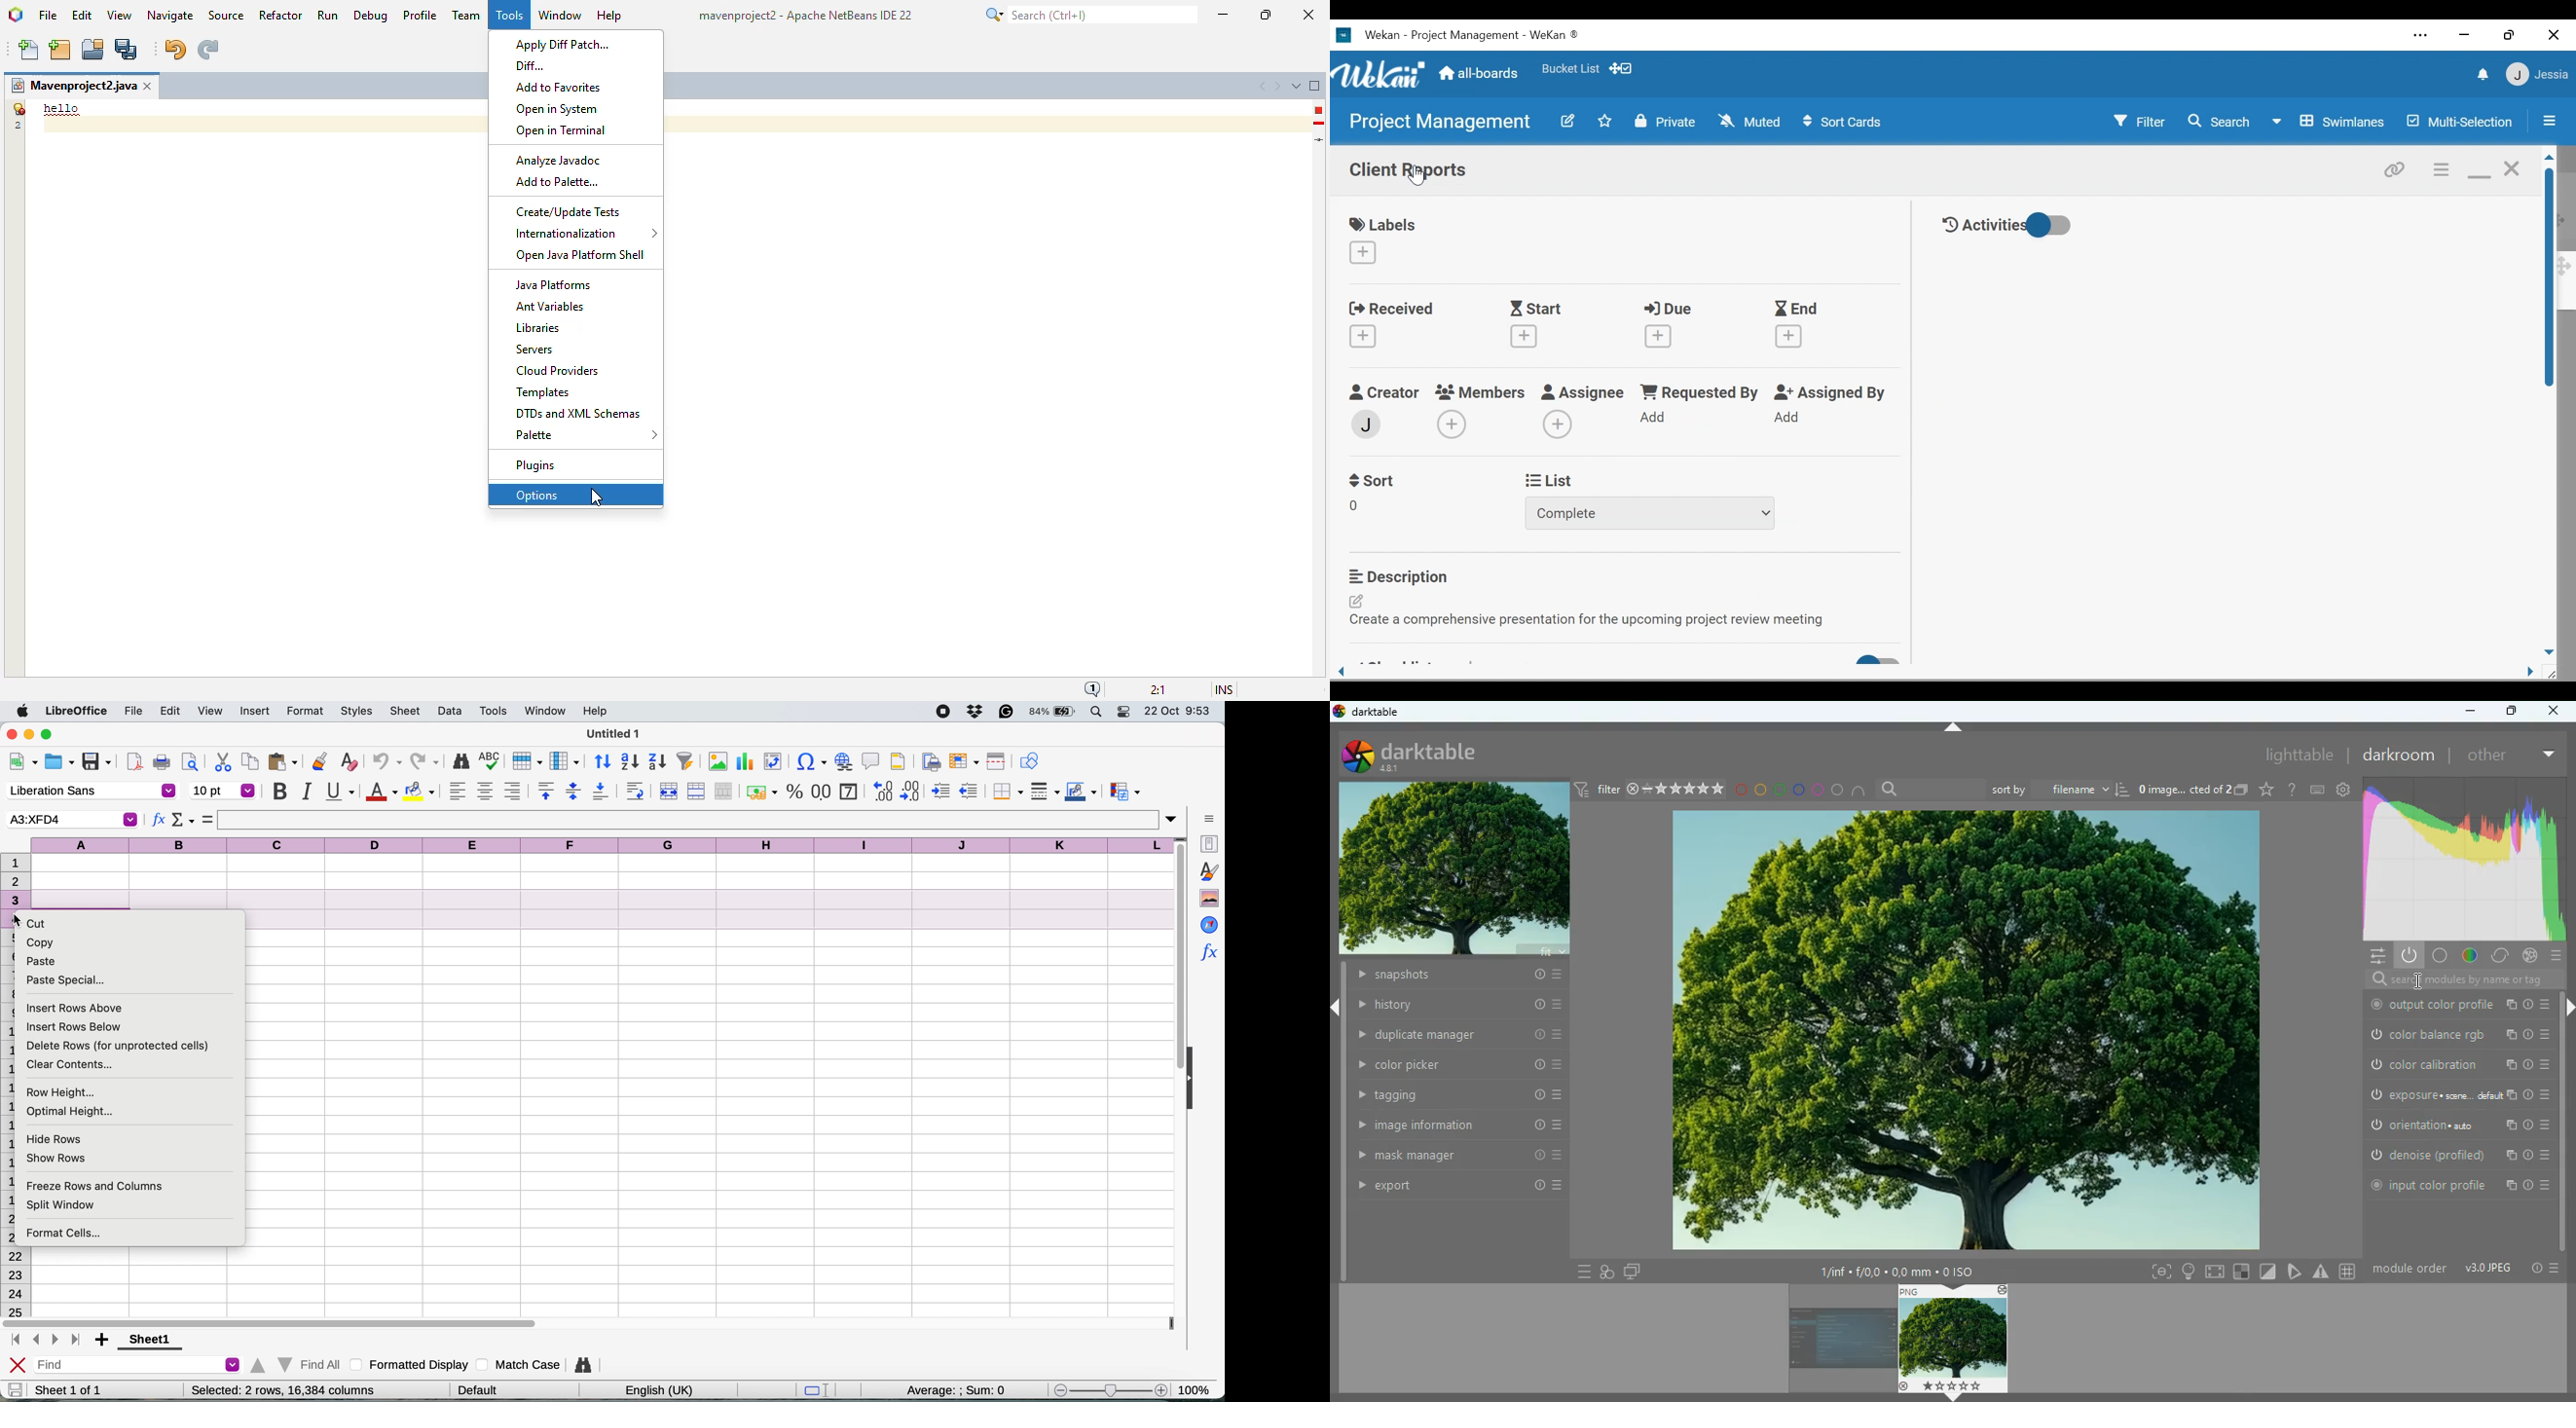 The width and height of the screenshot is (2576, 1428). Describe the element at coordinates (1549, 480) in the screenshot. I see `List` at that location.